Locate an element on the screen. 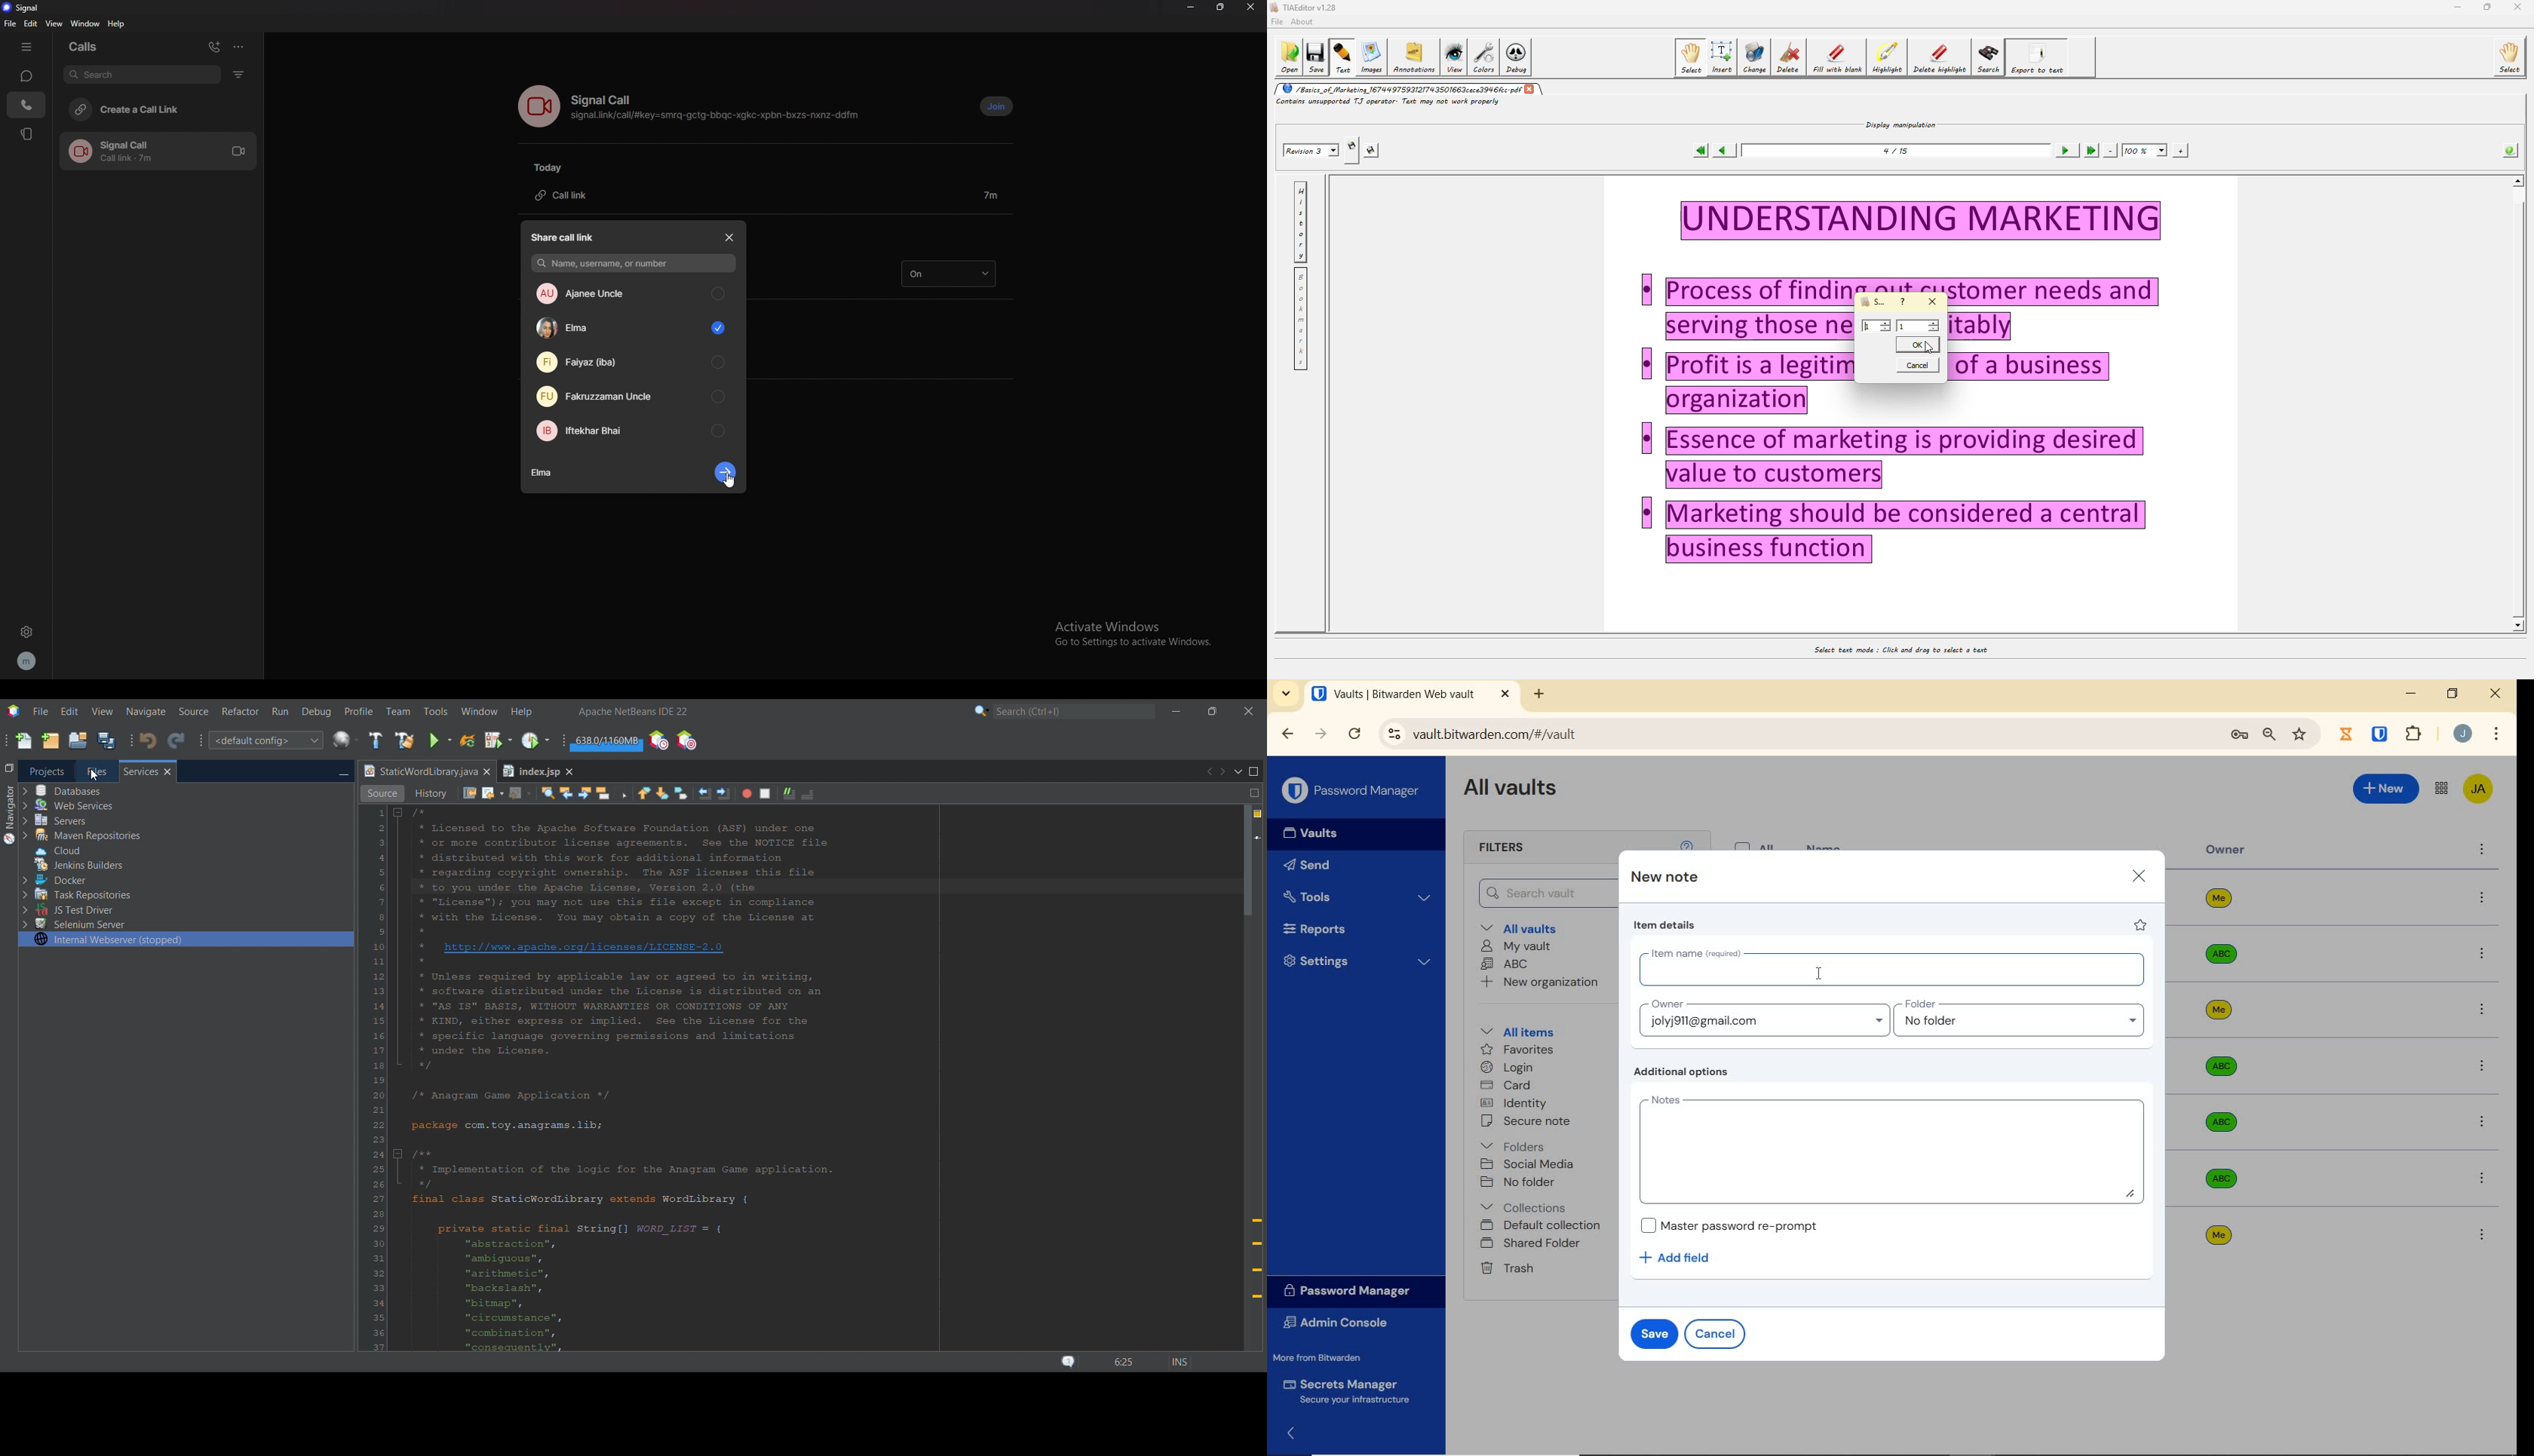 The height and width of the screenshot is (1456, 2548). save is located at coordinates (1655, 1333).